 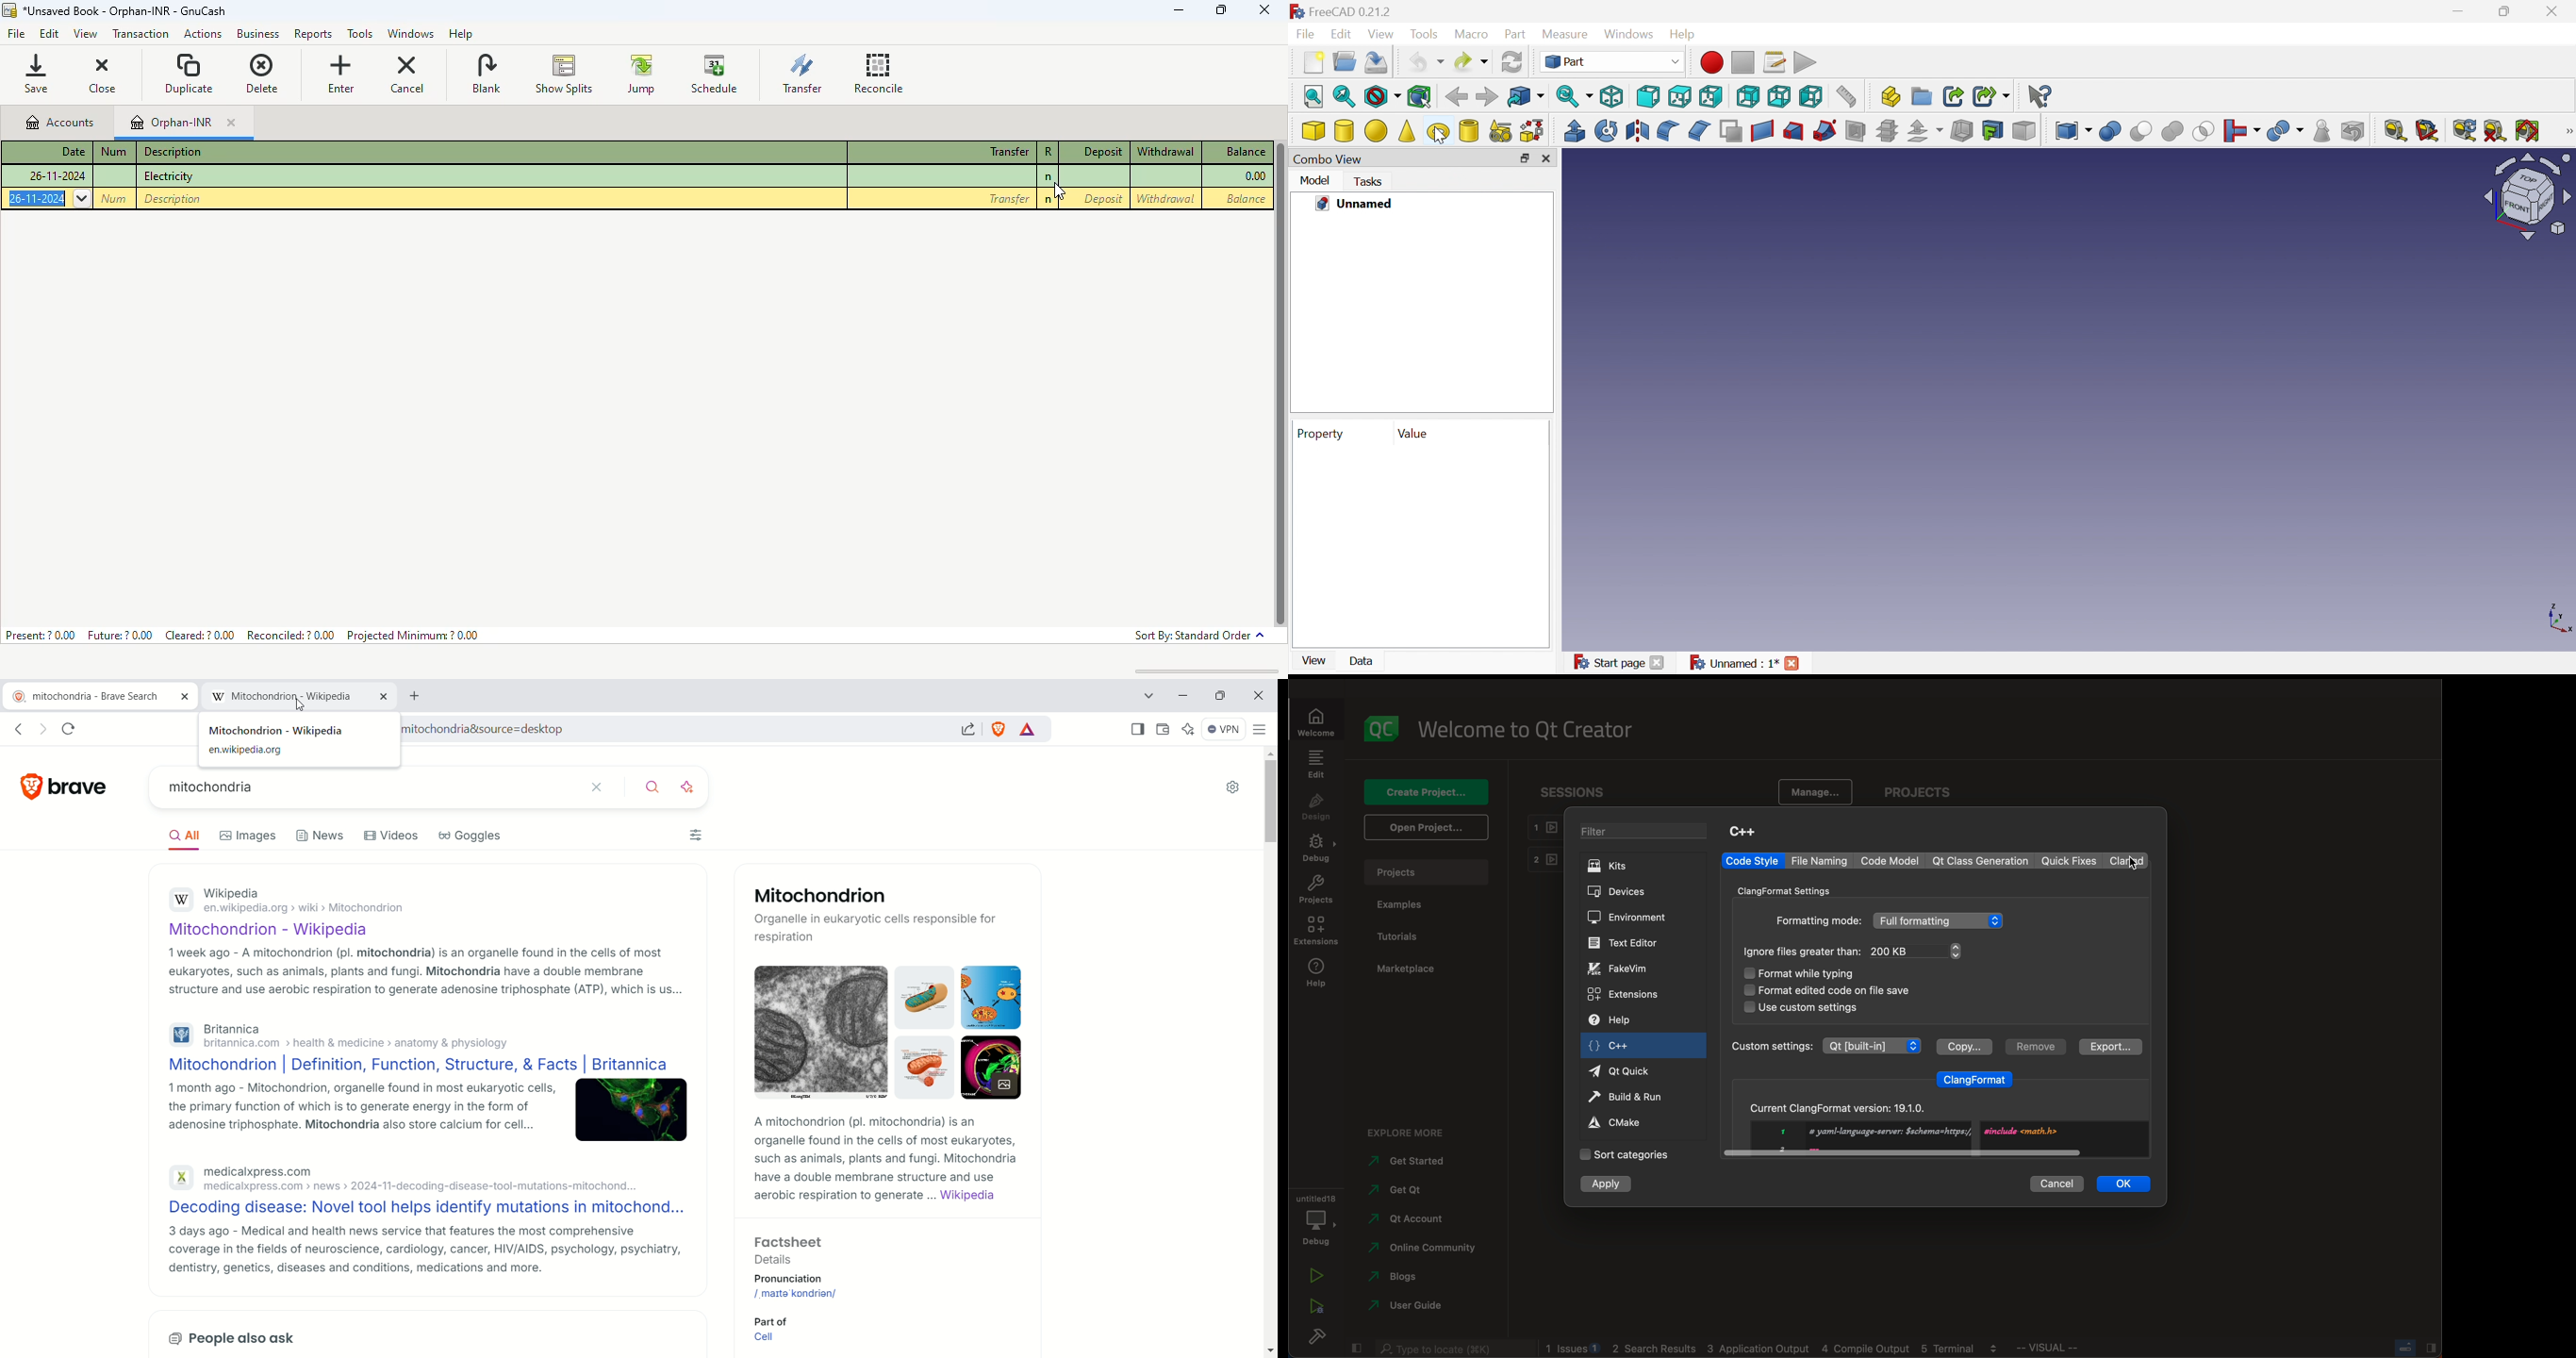 What do you see at coordinates (1896, 923) in the screenshot?
I see `formating mode` at bounding box center [1896, 923].